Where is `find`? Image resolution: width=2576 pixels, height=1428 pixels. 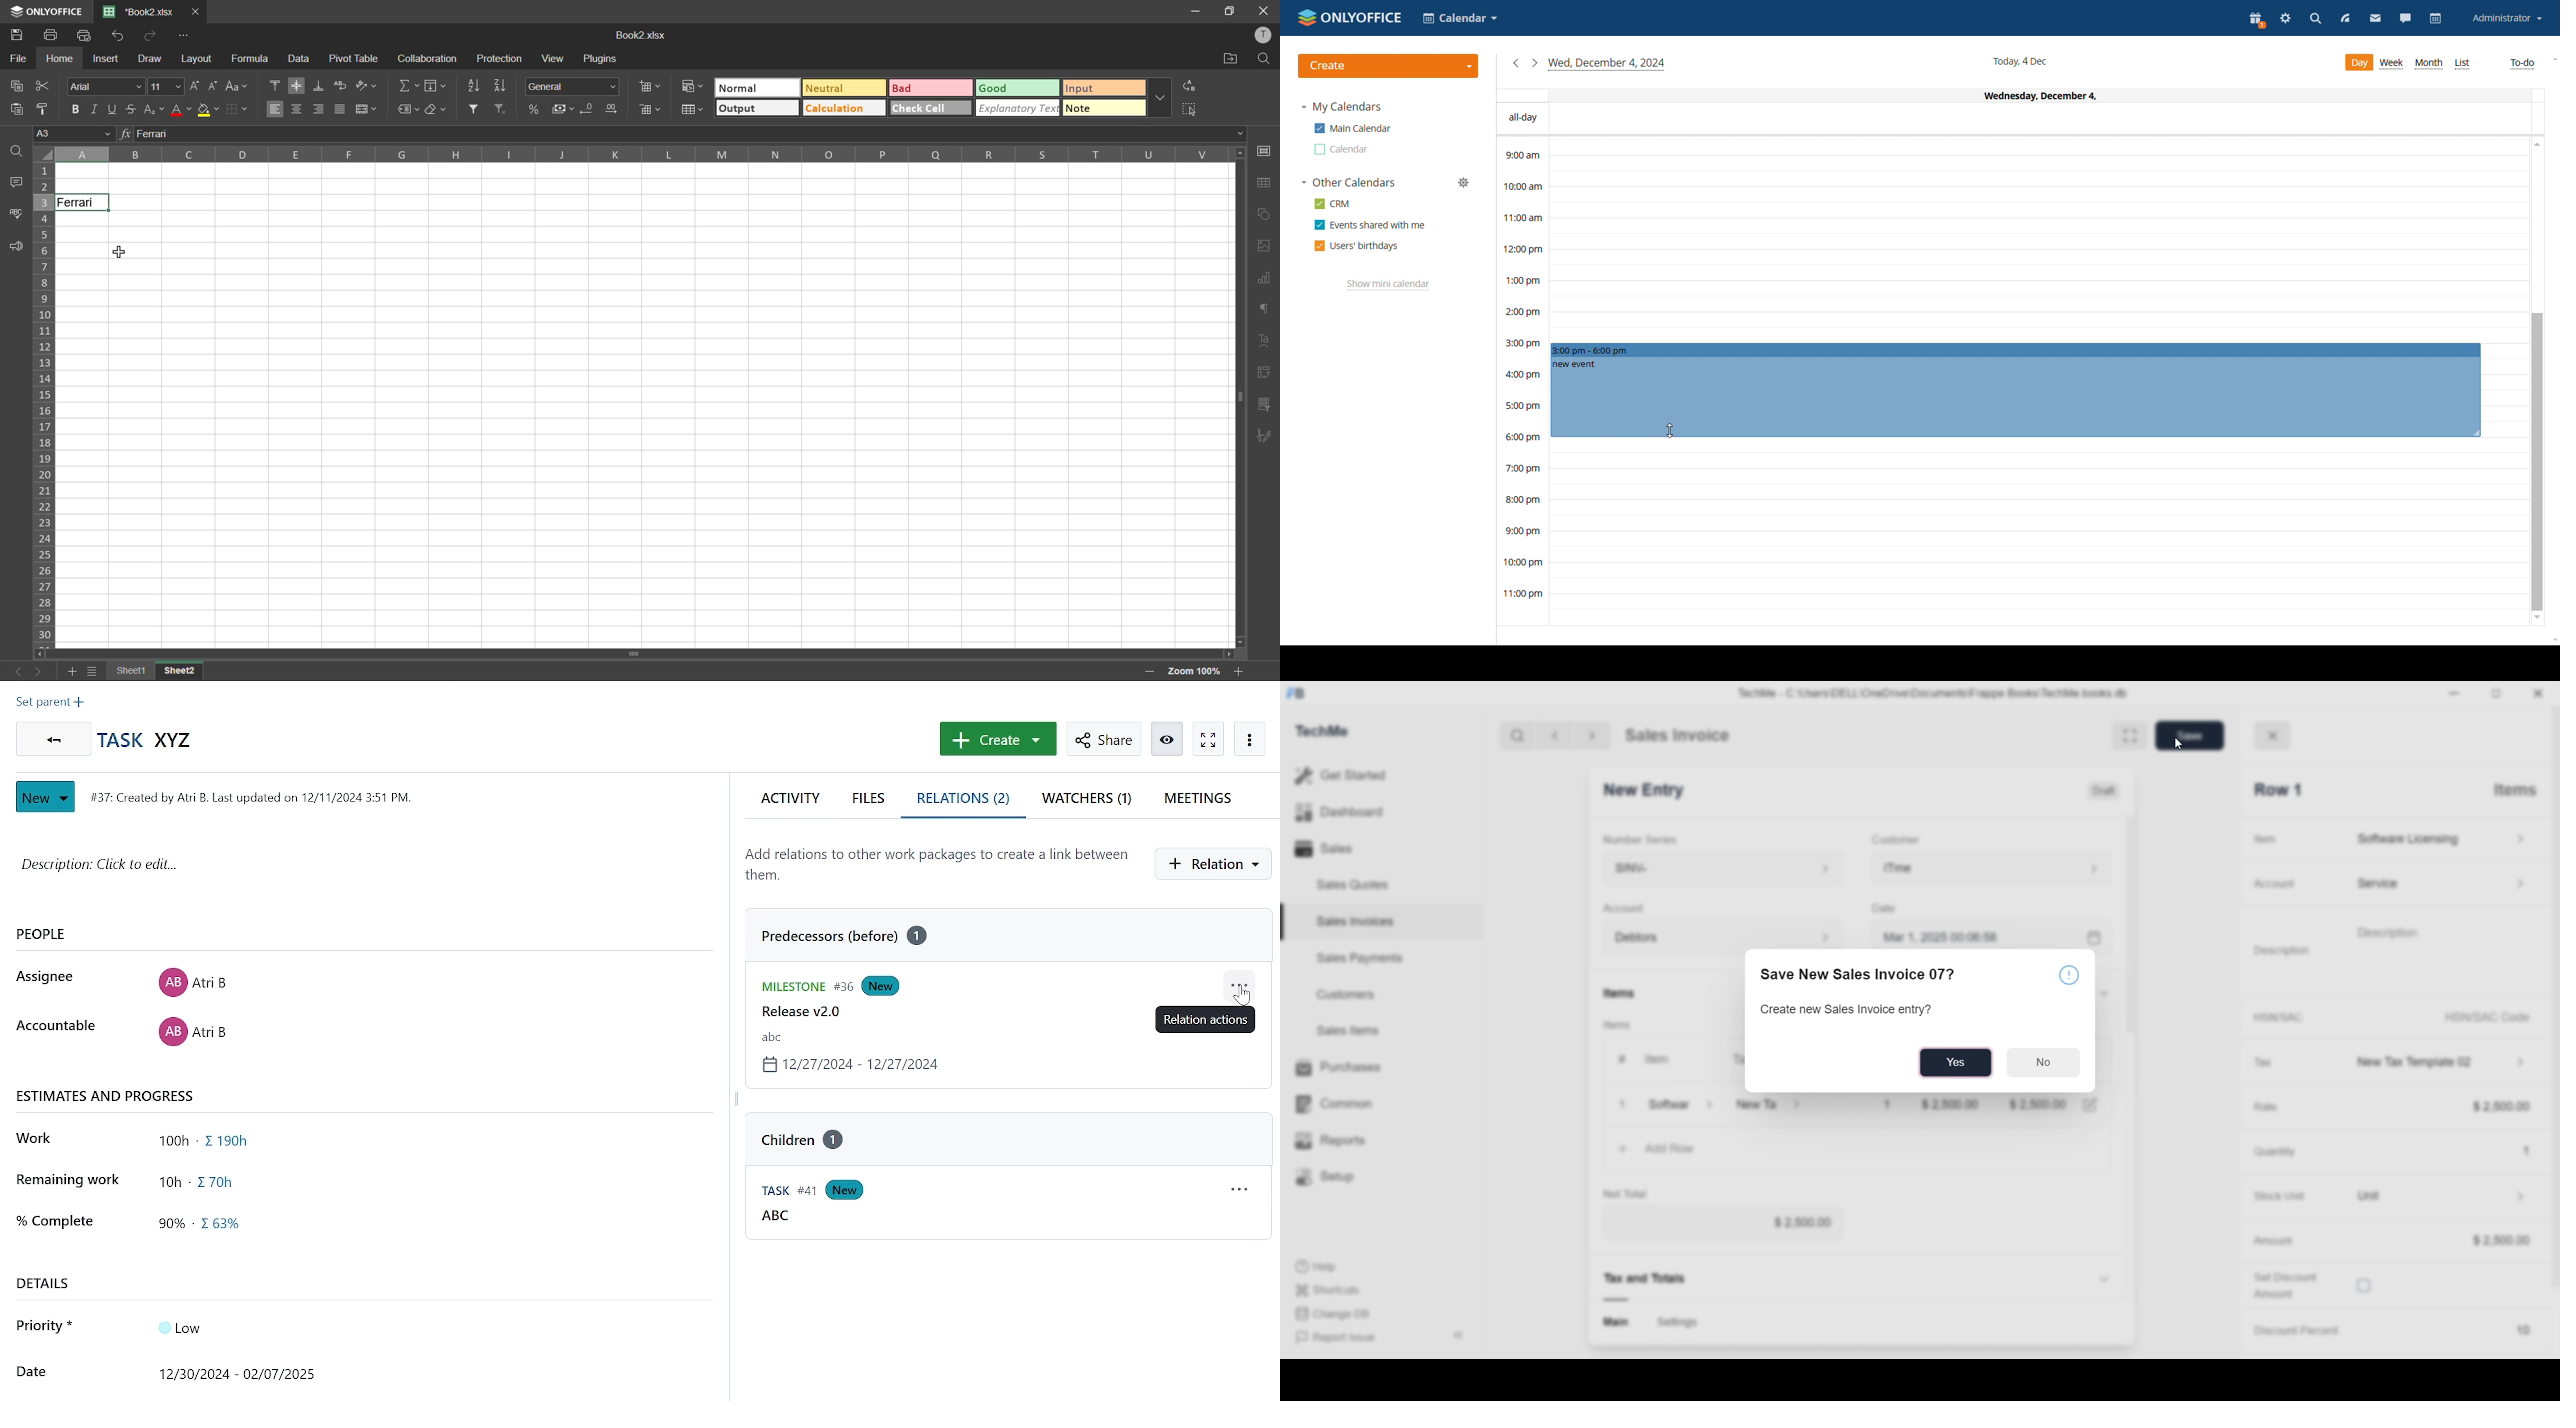 find is located at coordinates (1263, 59).